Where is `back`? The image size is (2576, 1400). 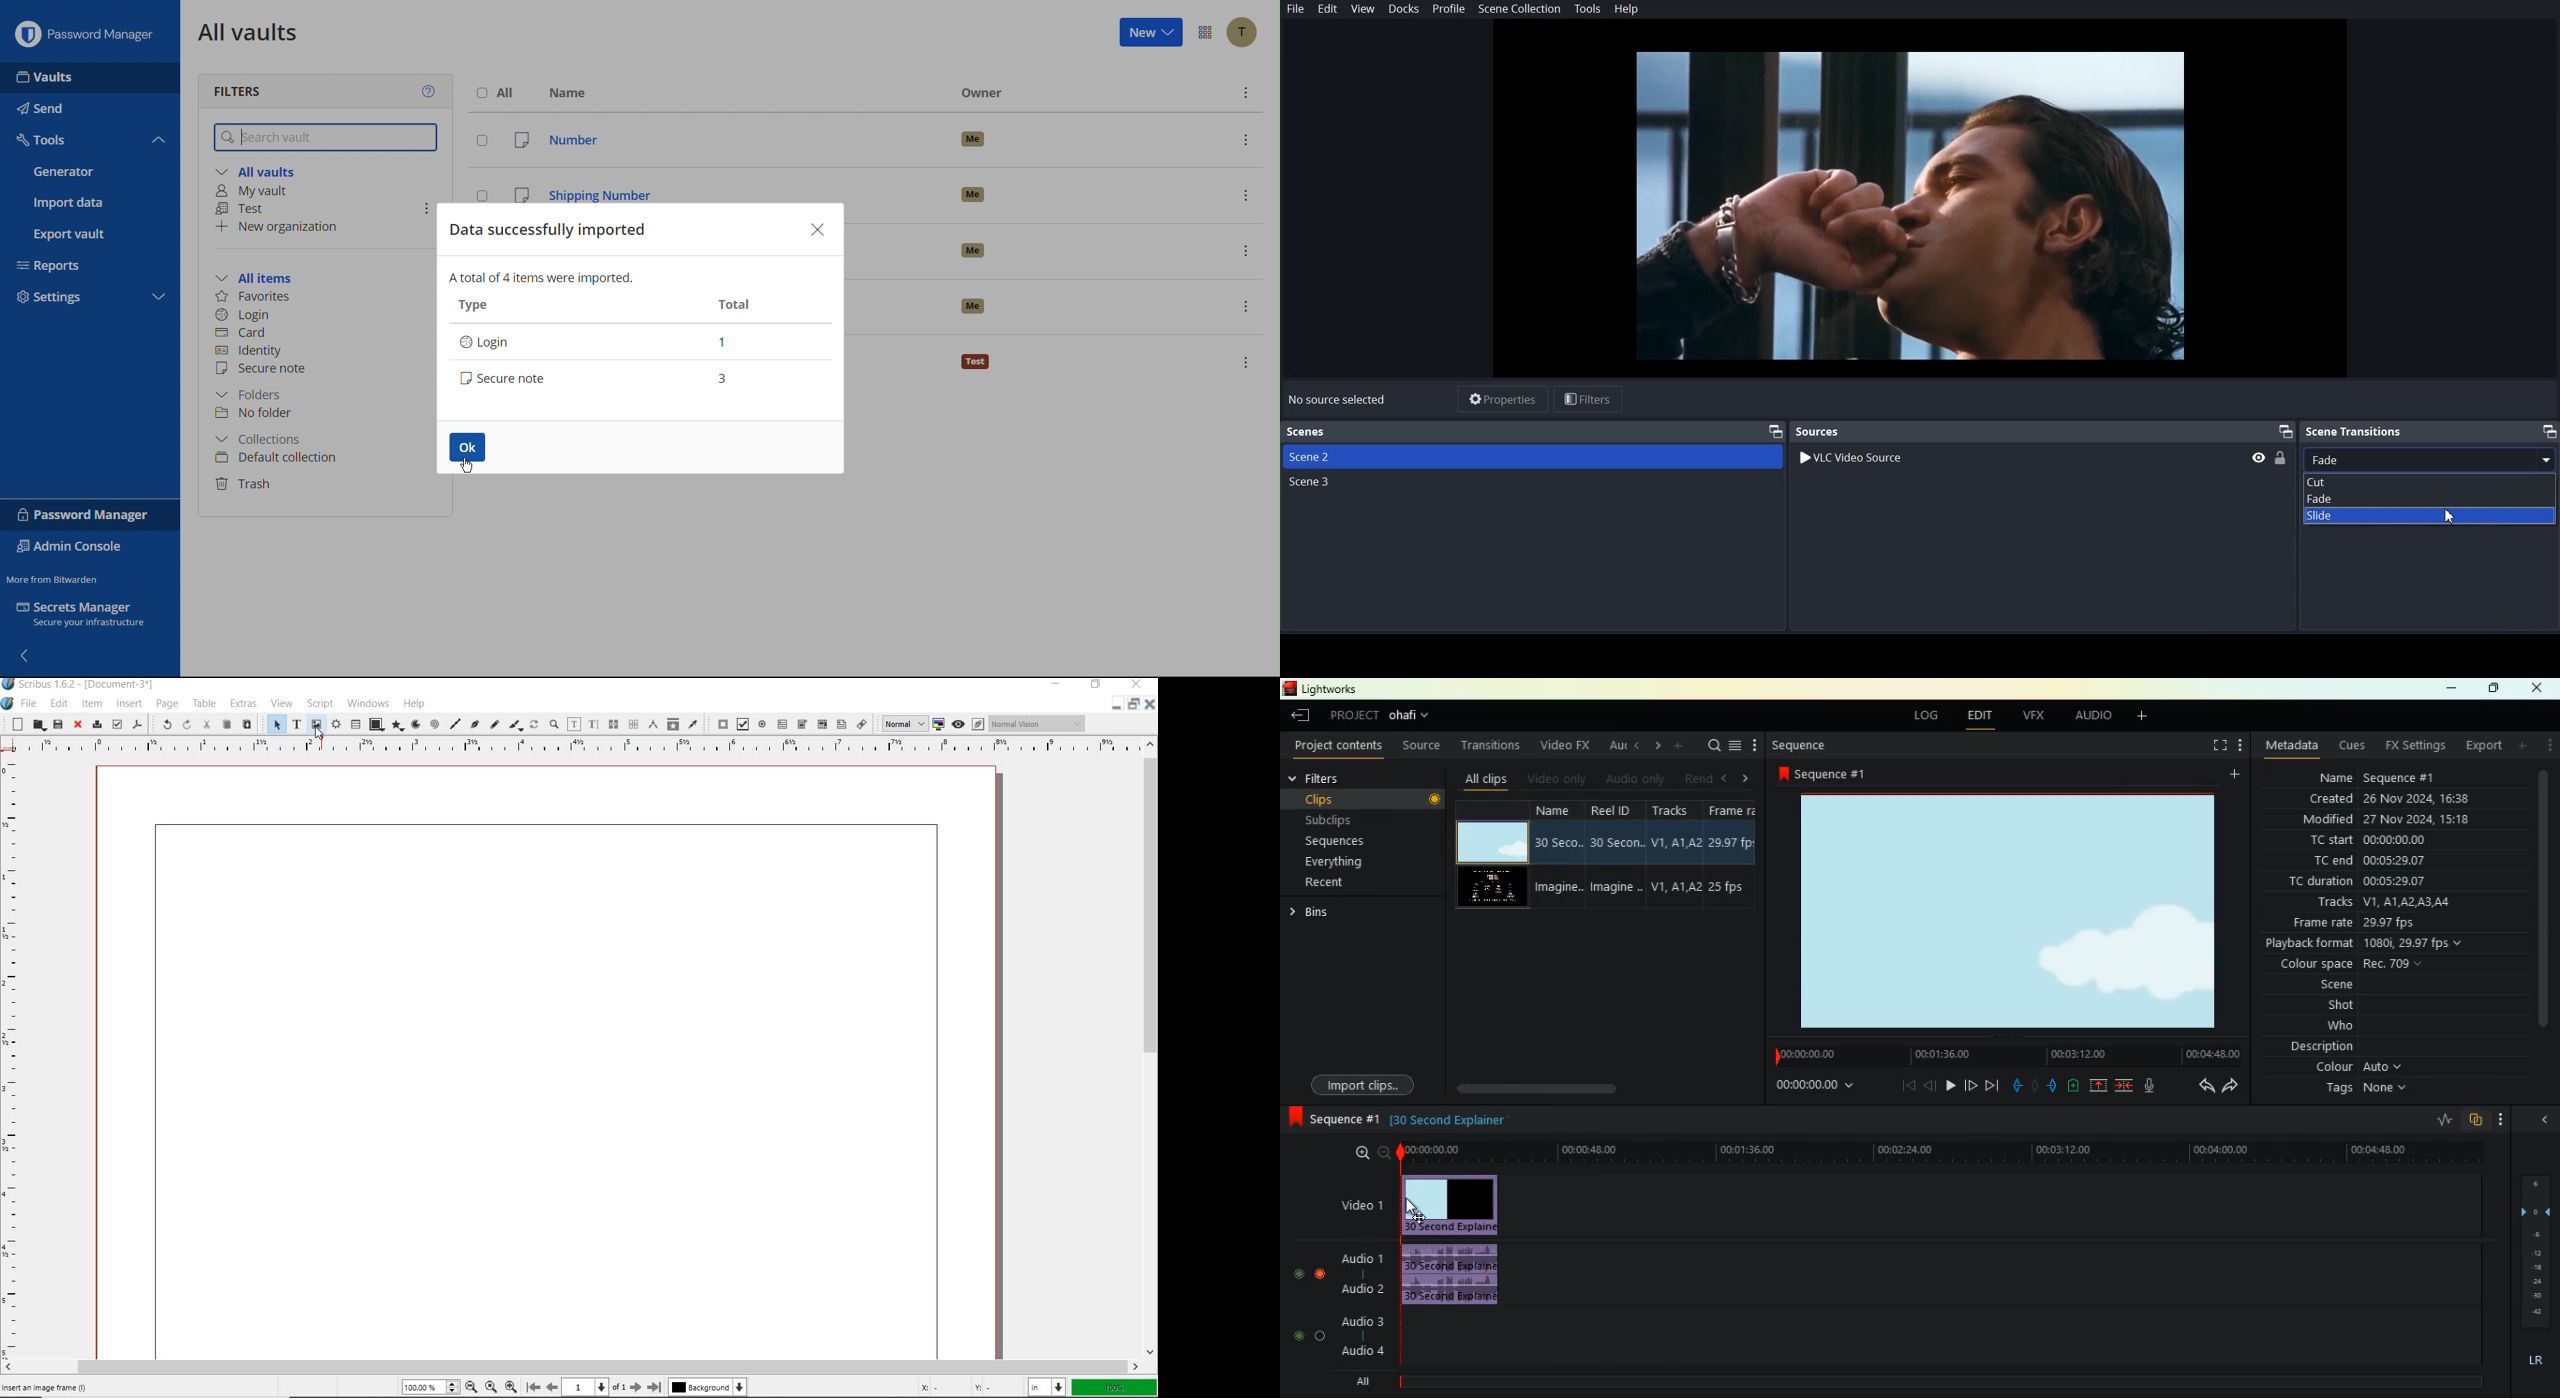
back is located at coordinates (1298, 716).